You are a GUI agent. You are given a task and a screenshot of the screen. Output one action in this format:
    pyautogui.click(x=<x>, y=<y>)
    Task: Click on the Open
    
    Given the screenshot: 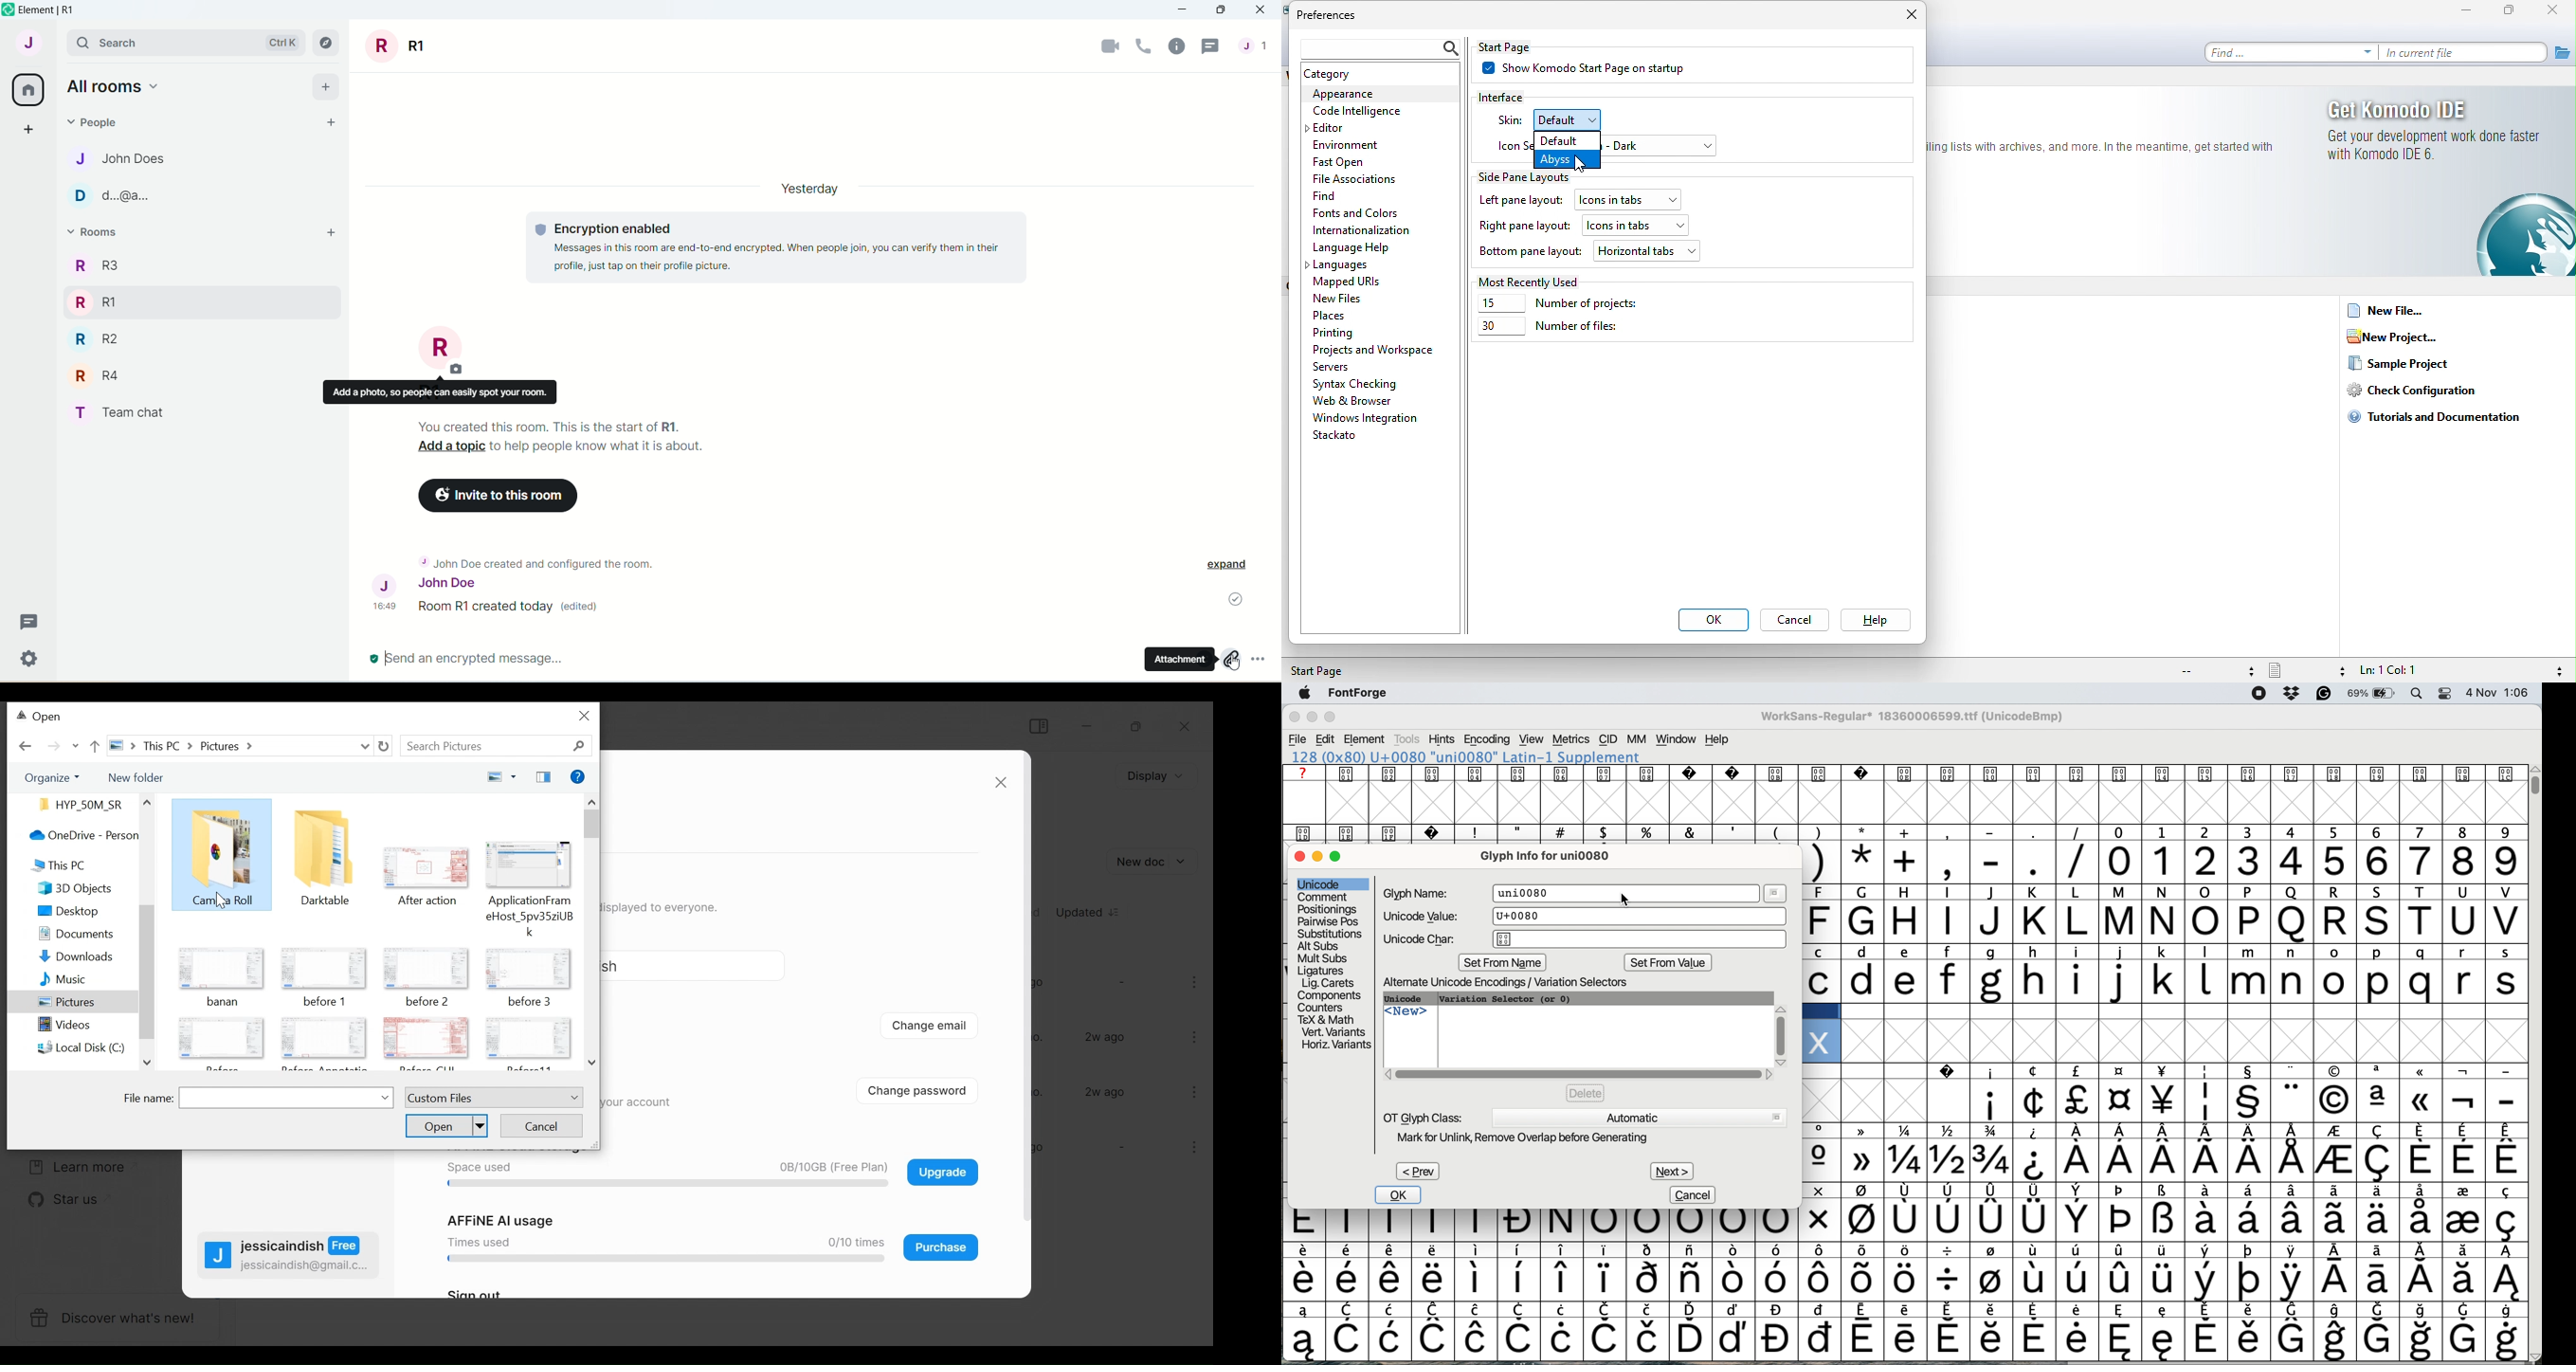 What is the action you would take?
    pyautogui.click(x=40, y=718)
    